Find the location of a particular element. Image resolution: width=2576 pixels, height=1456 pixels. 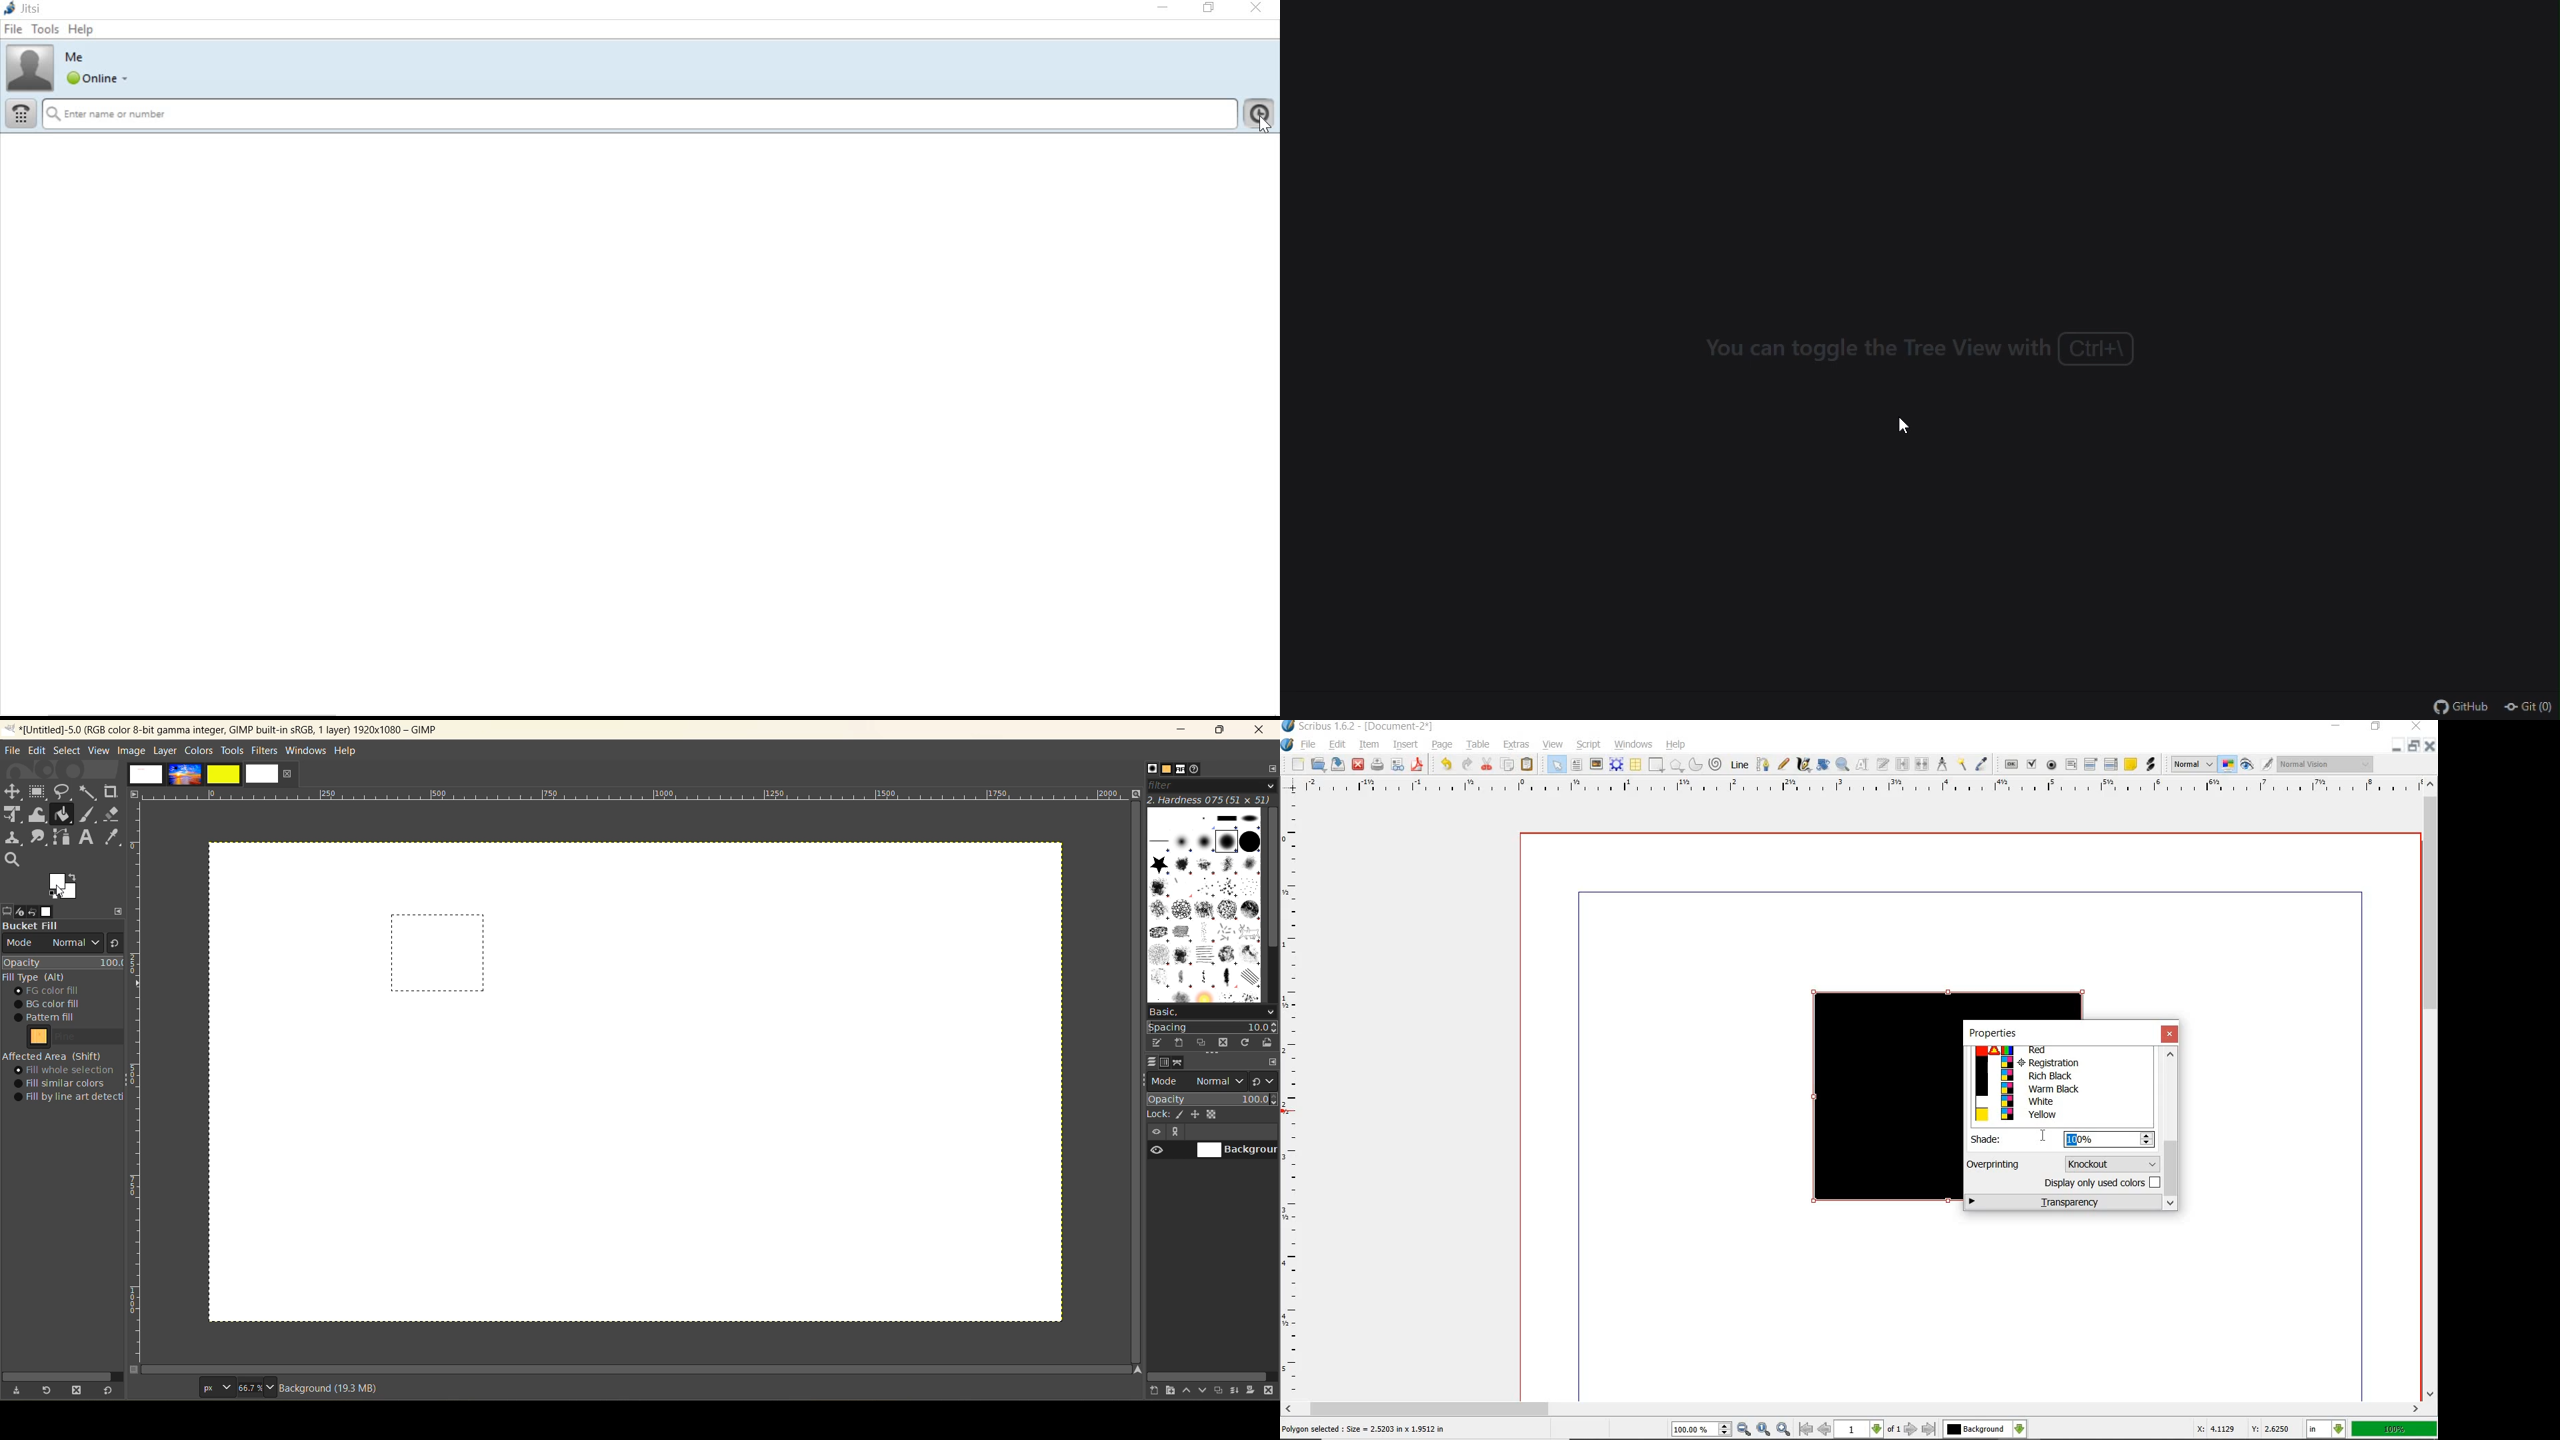

scrollbar is located at coordinates (1853, 1409).